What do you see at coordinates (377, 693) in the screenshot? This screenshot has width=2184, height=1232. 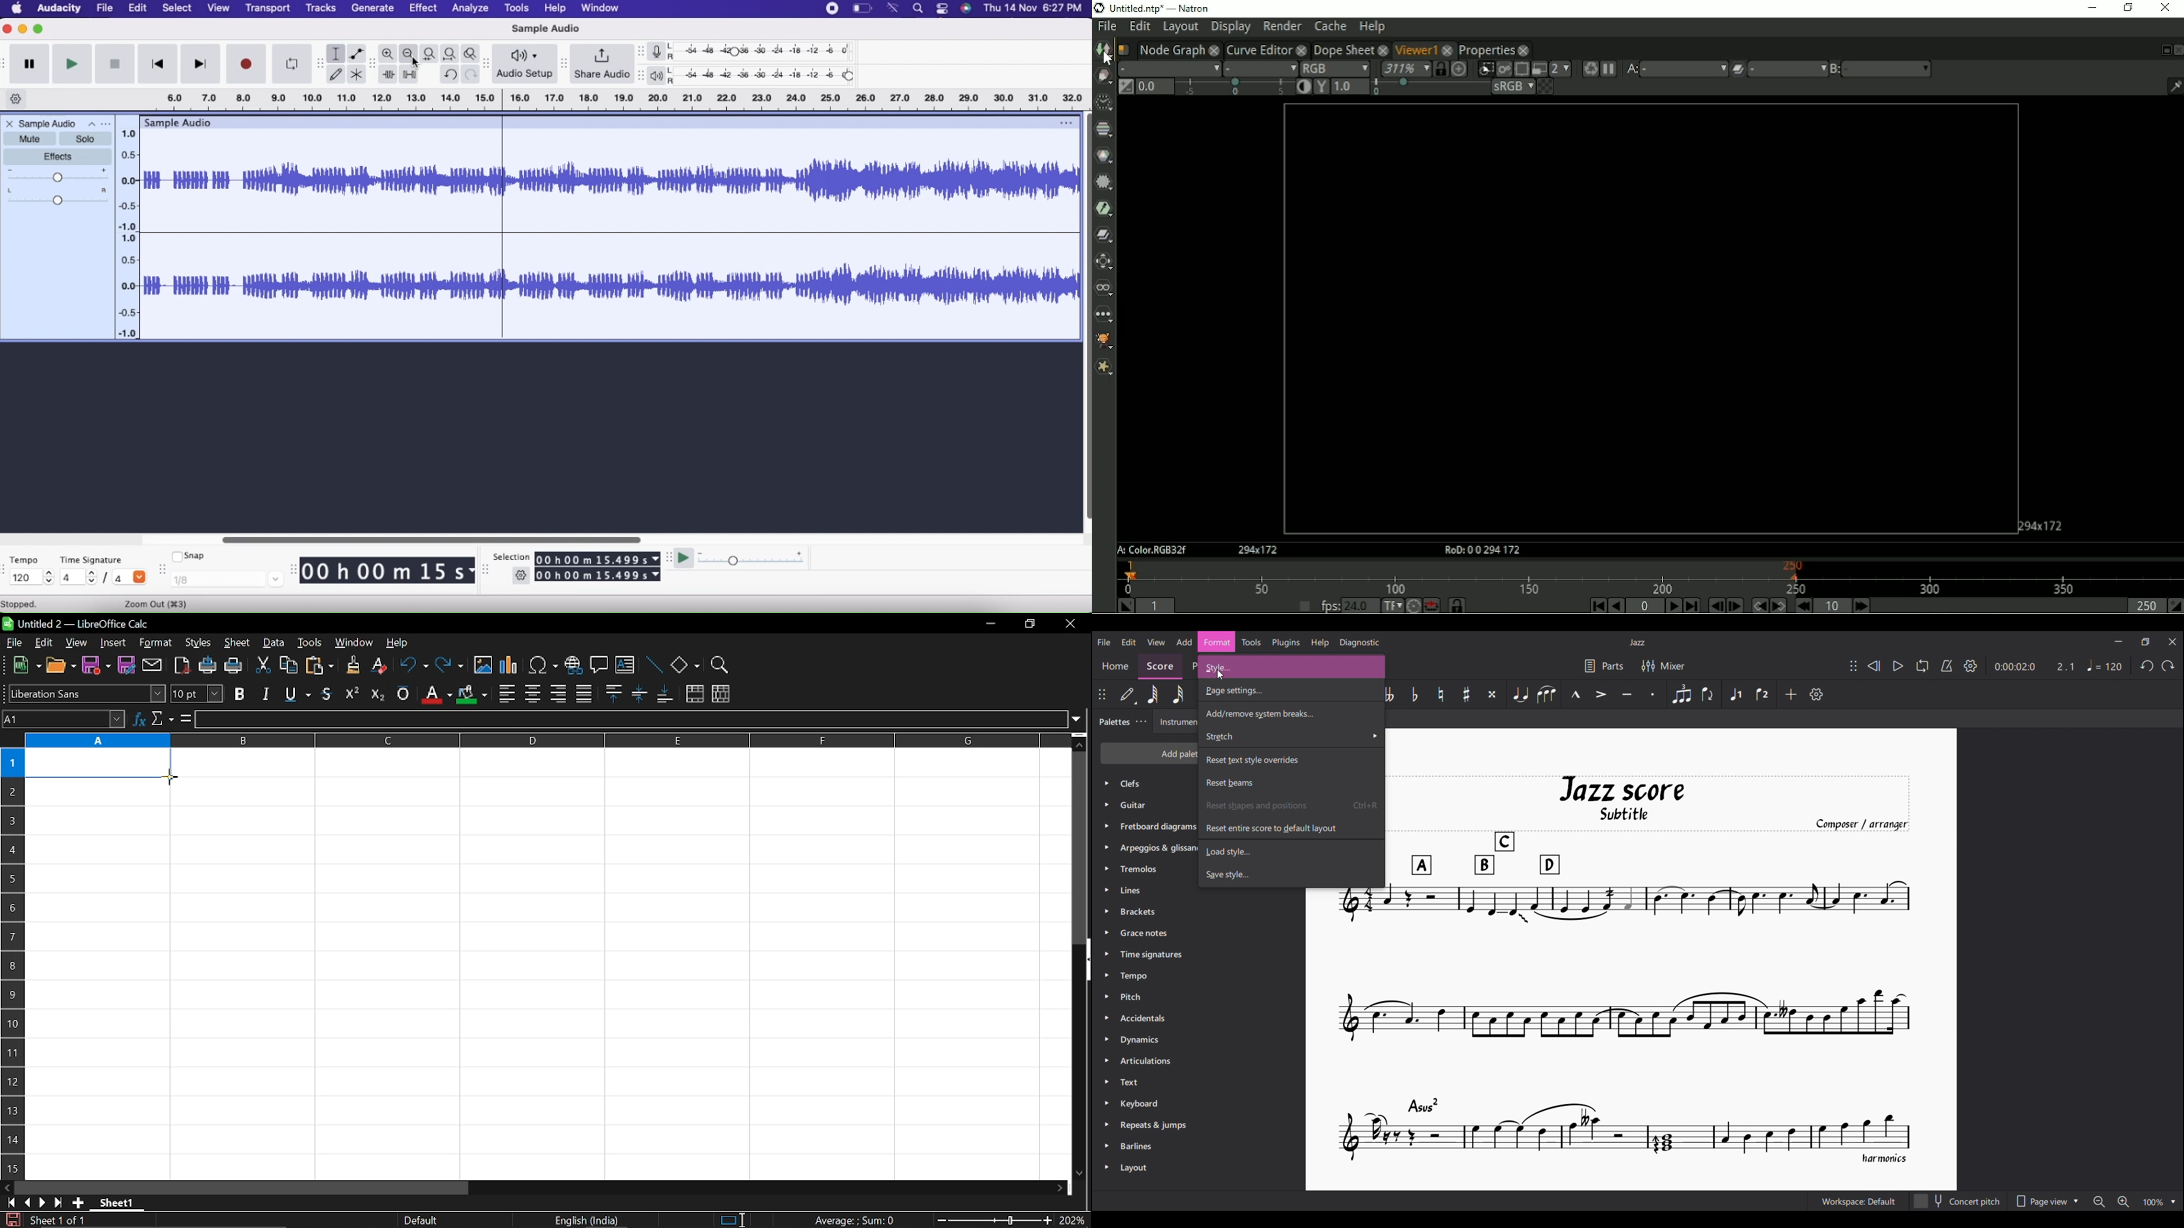 I see `subscript` at bounding box center [377, 693].